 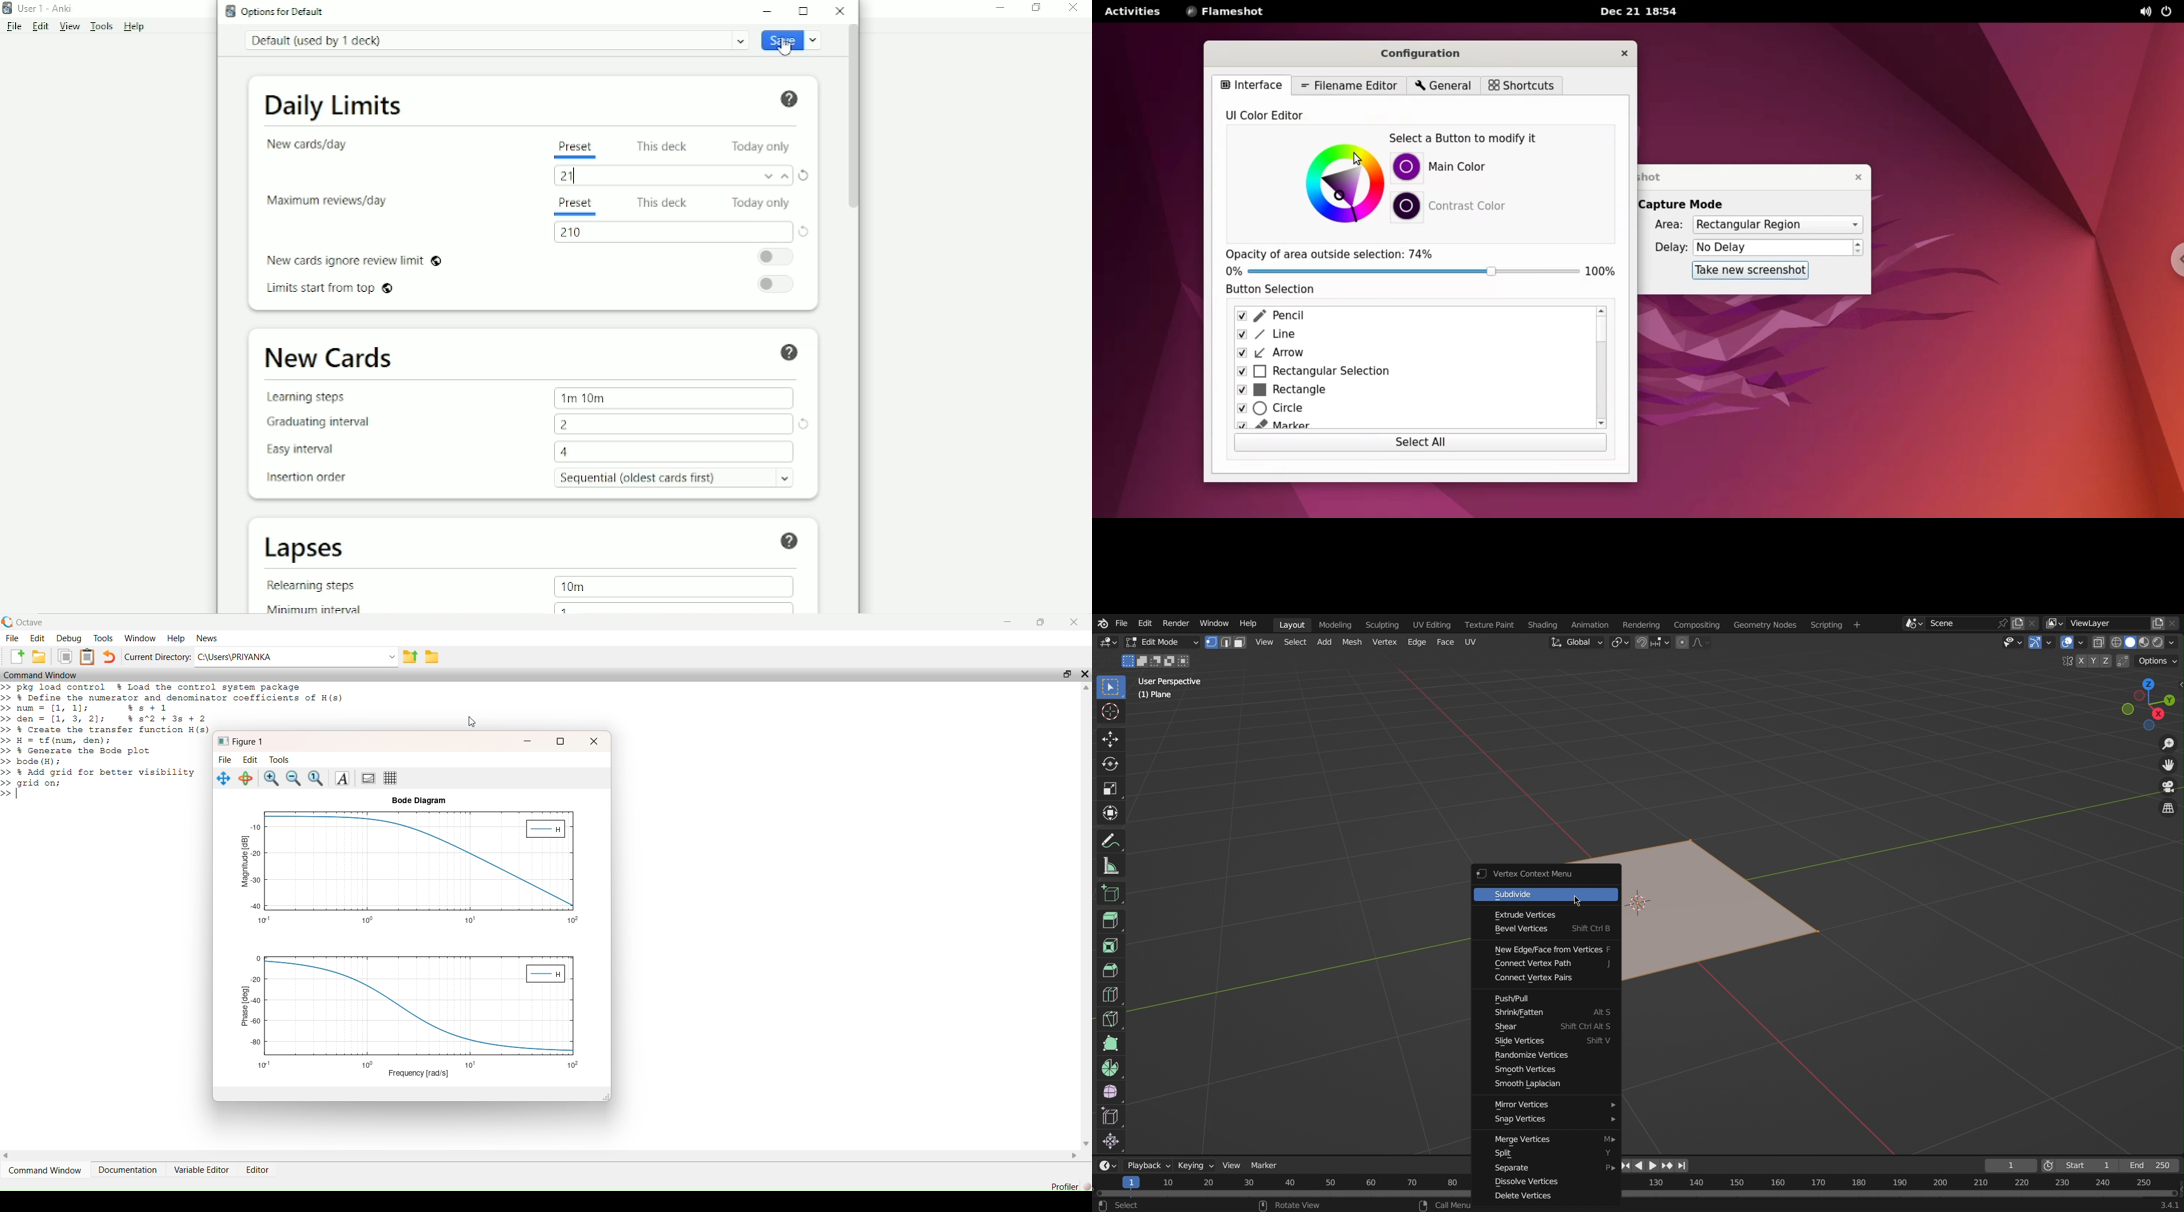 What do you see at coordinates (245, 1006) in the screenshot?
I see `Phase [deg]` at bounding box center [245, 1006].